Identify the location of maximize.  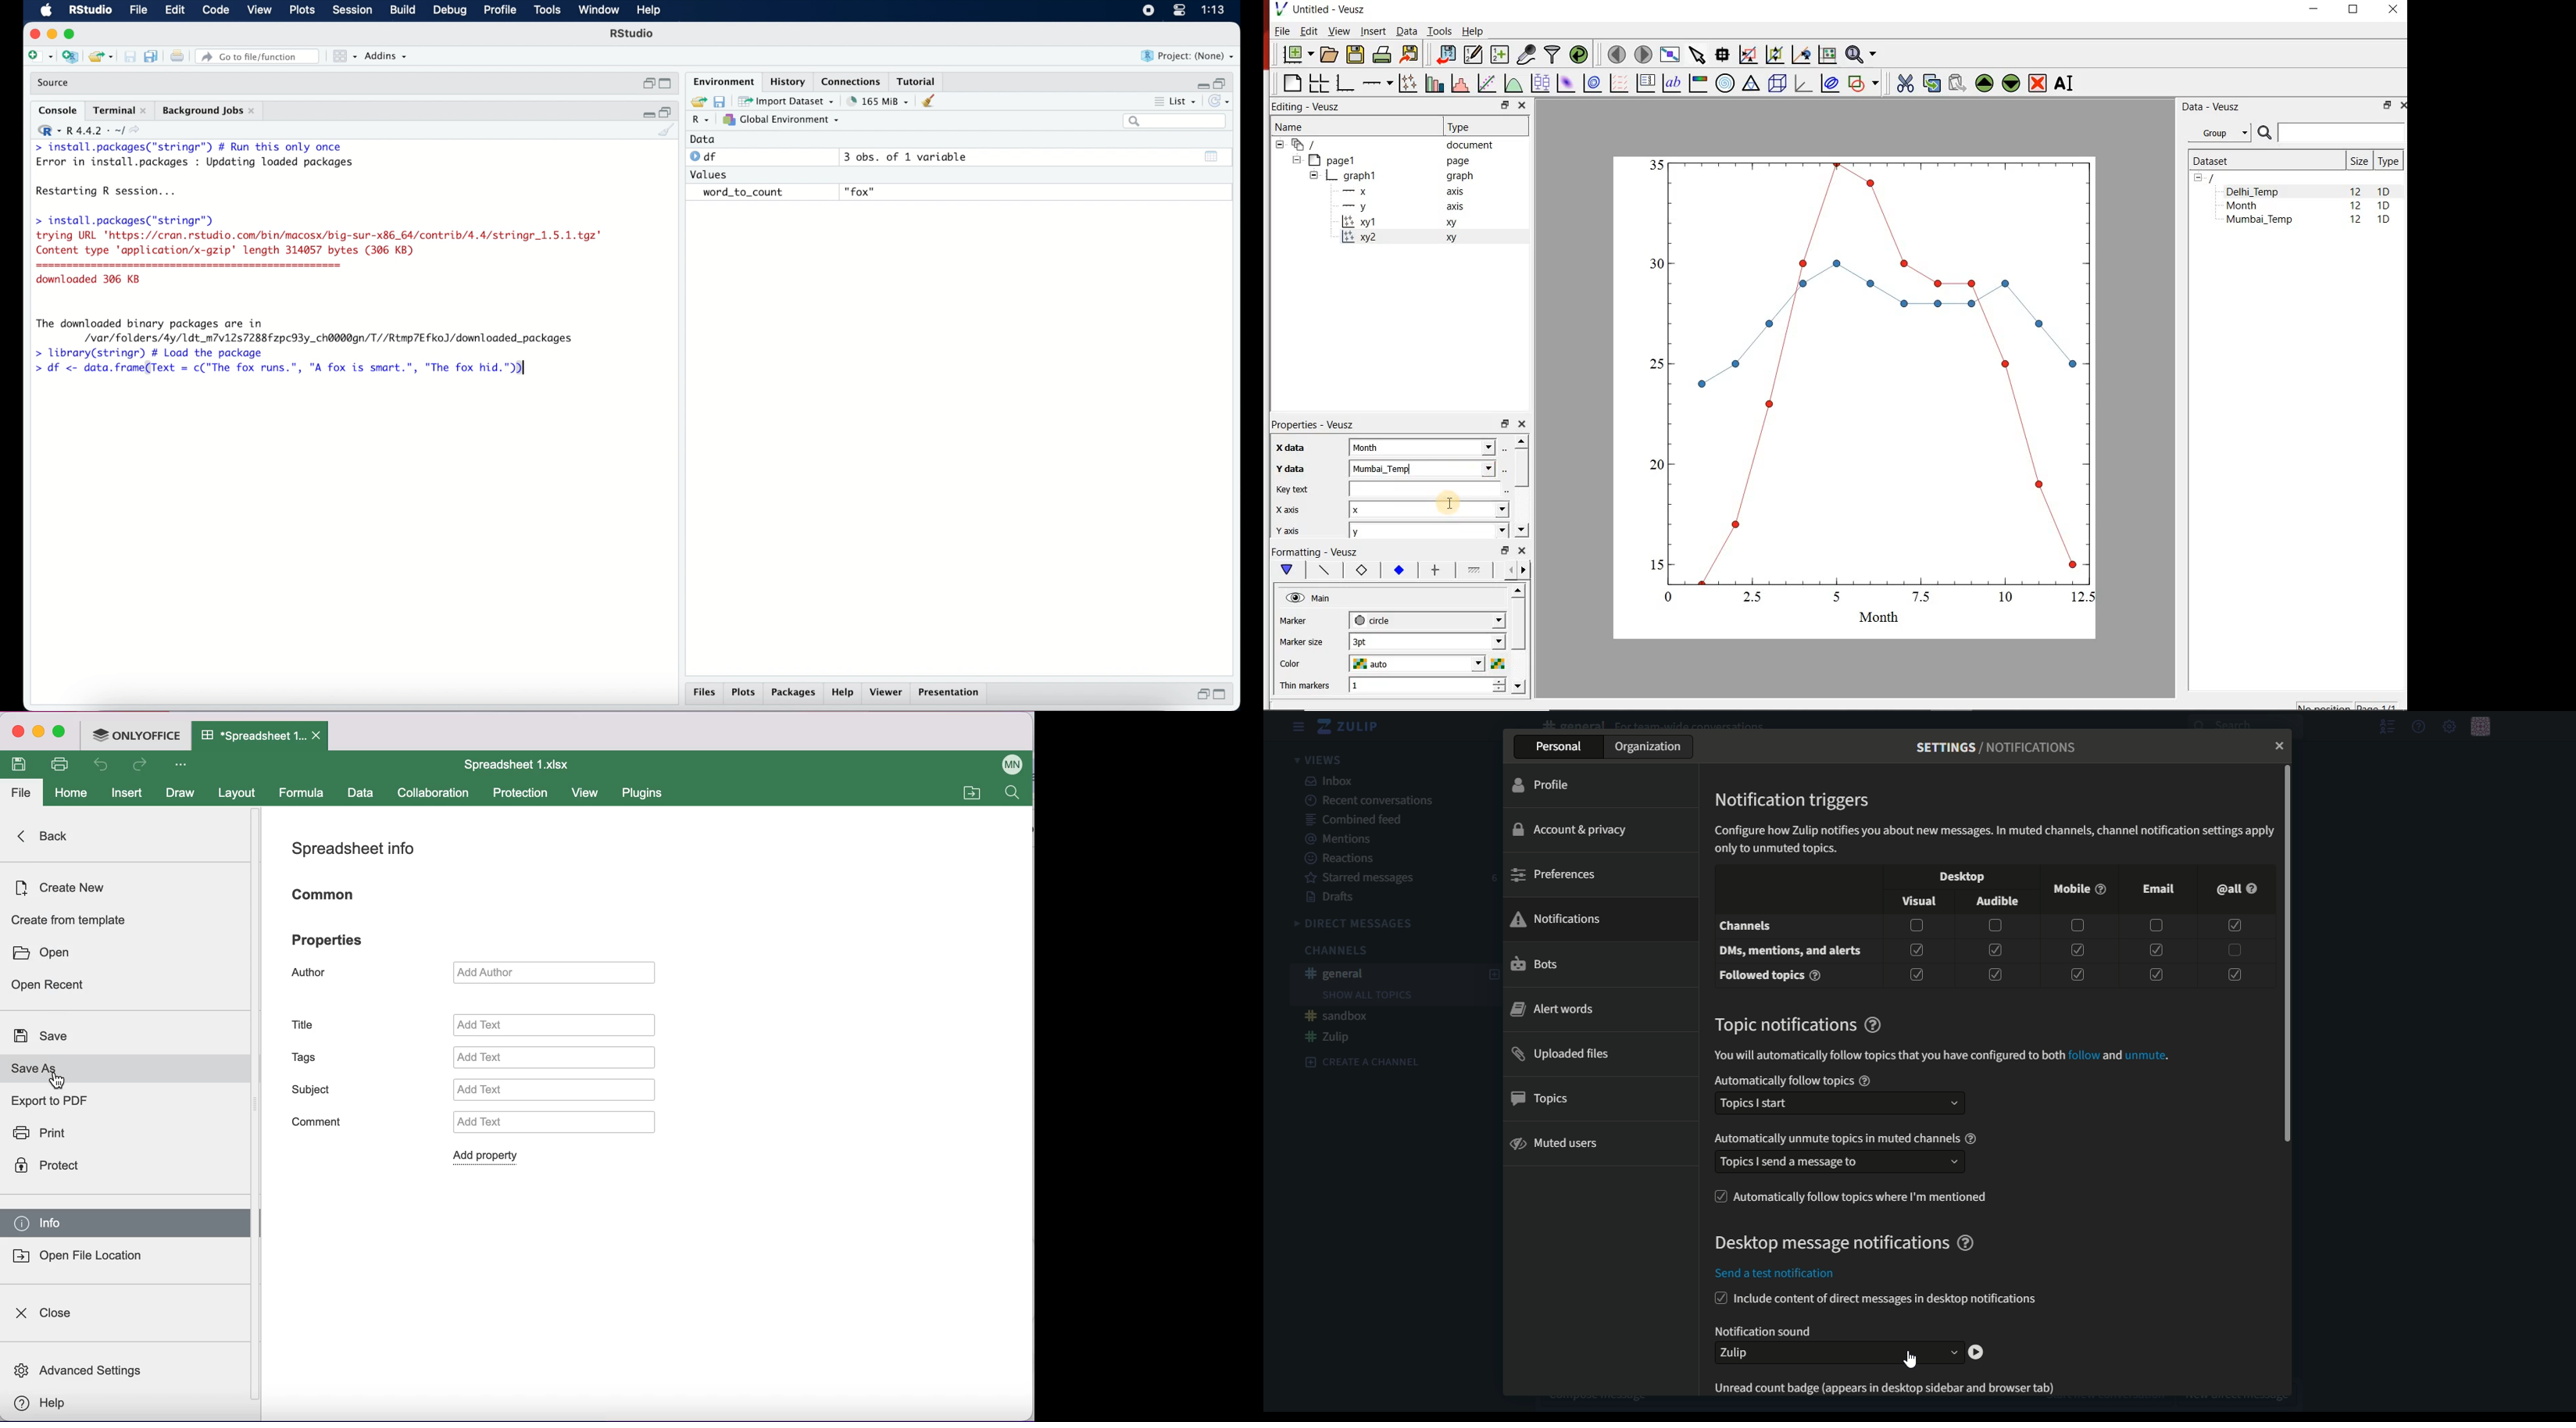
(1223, 695).